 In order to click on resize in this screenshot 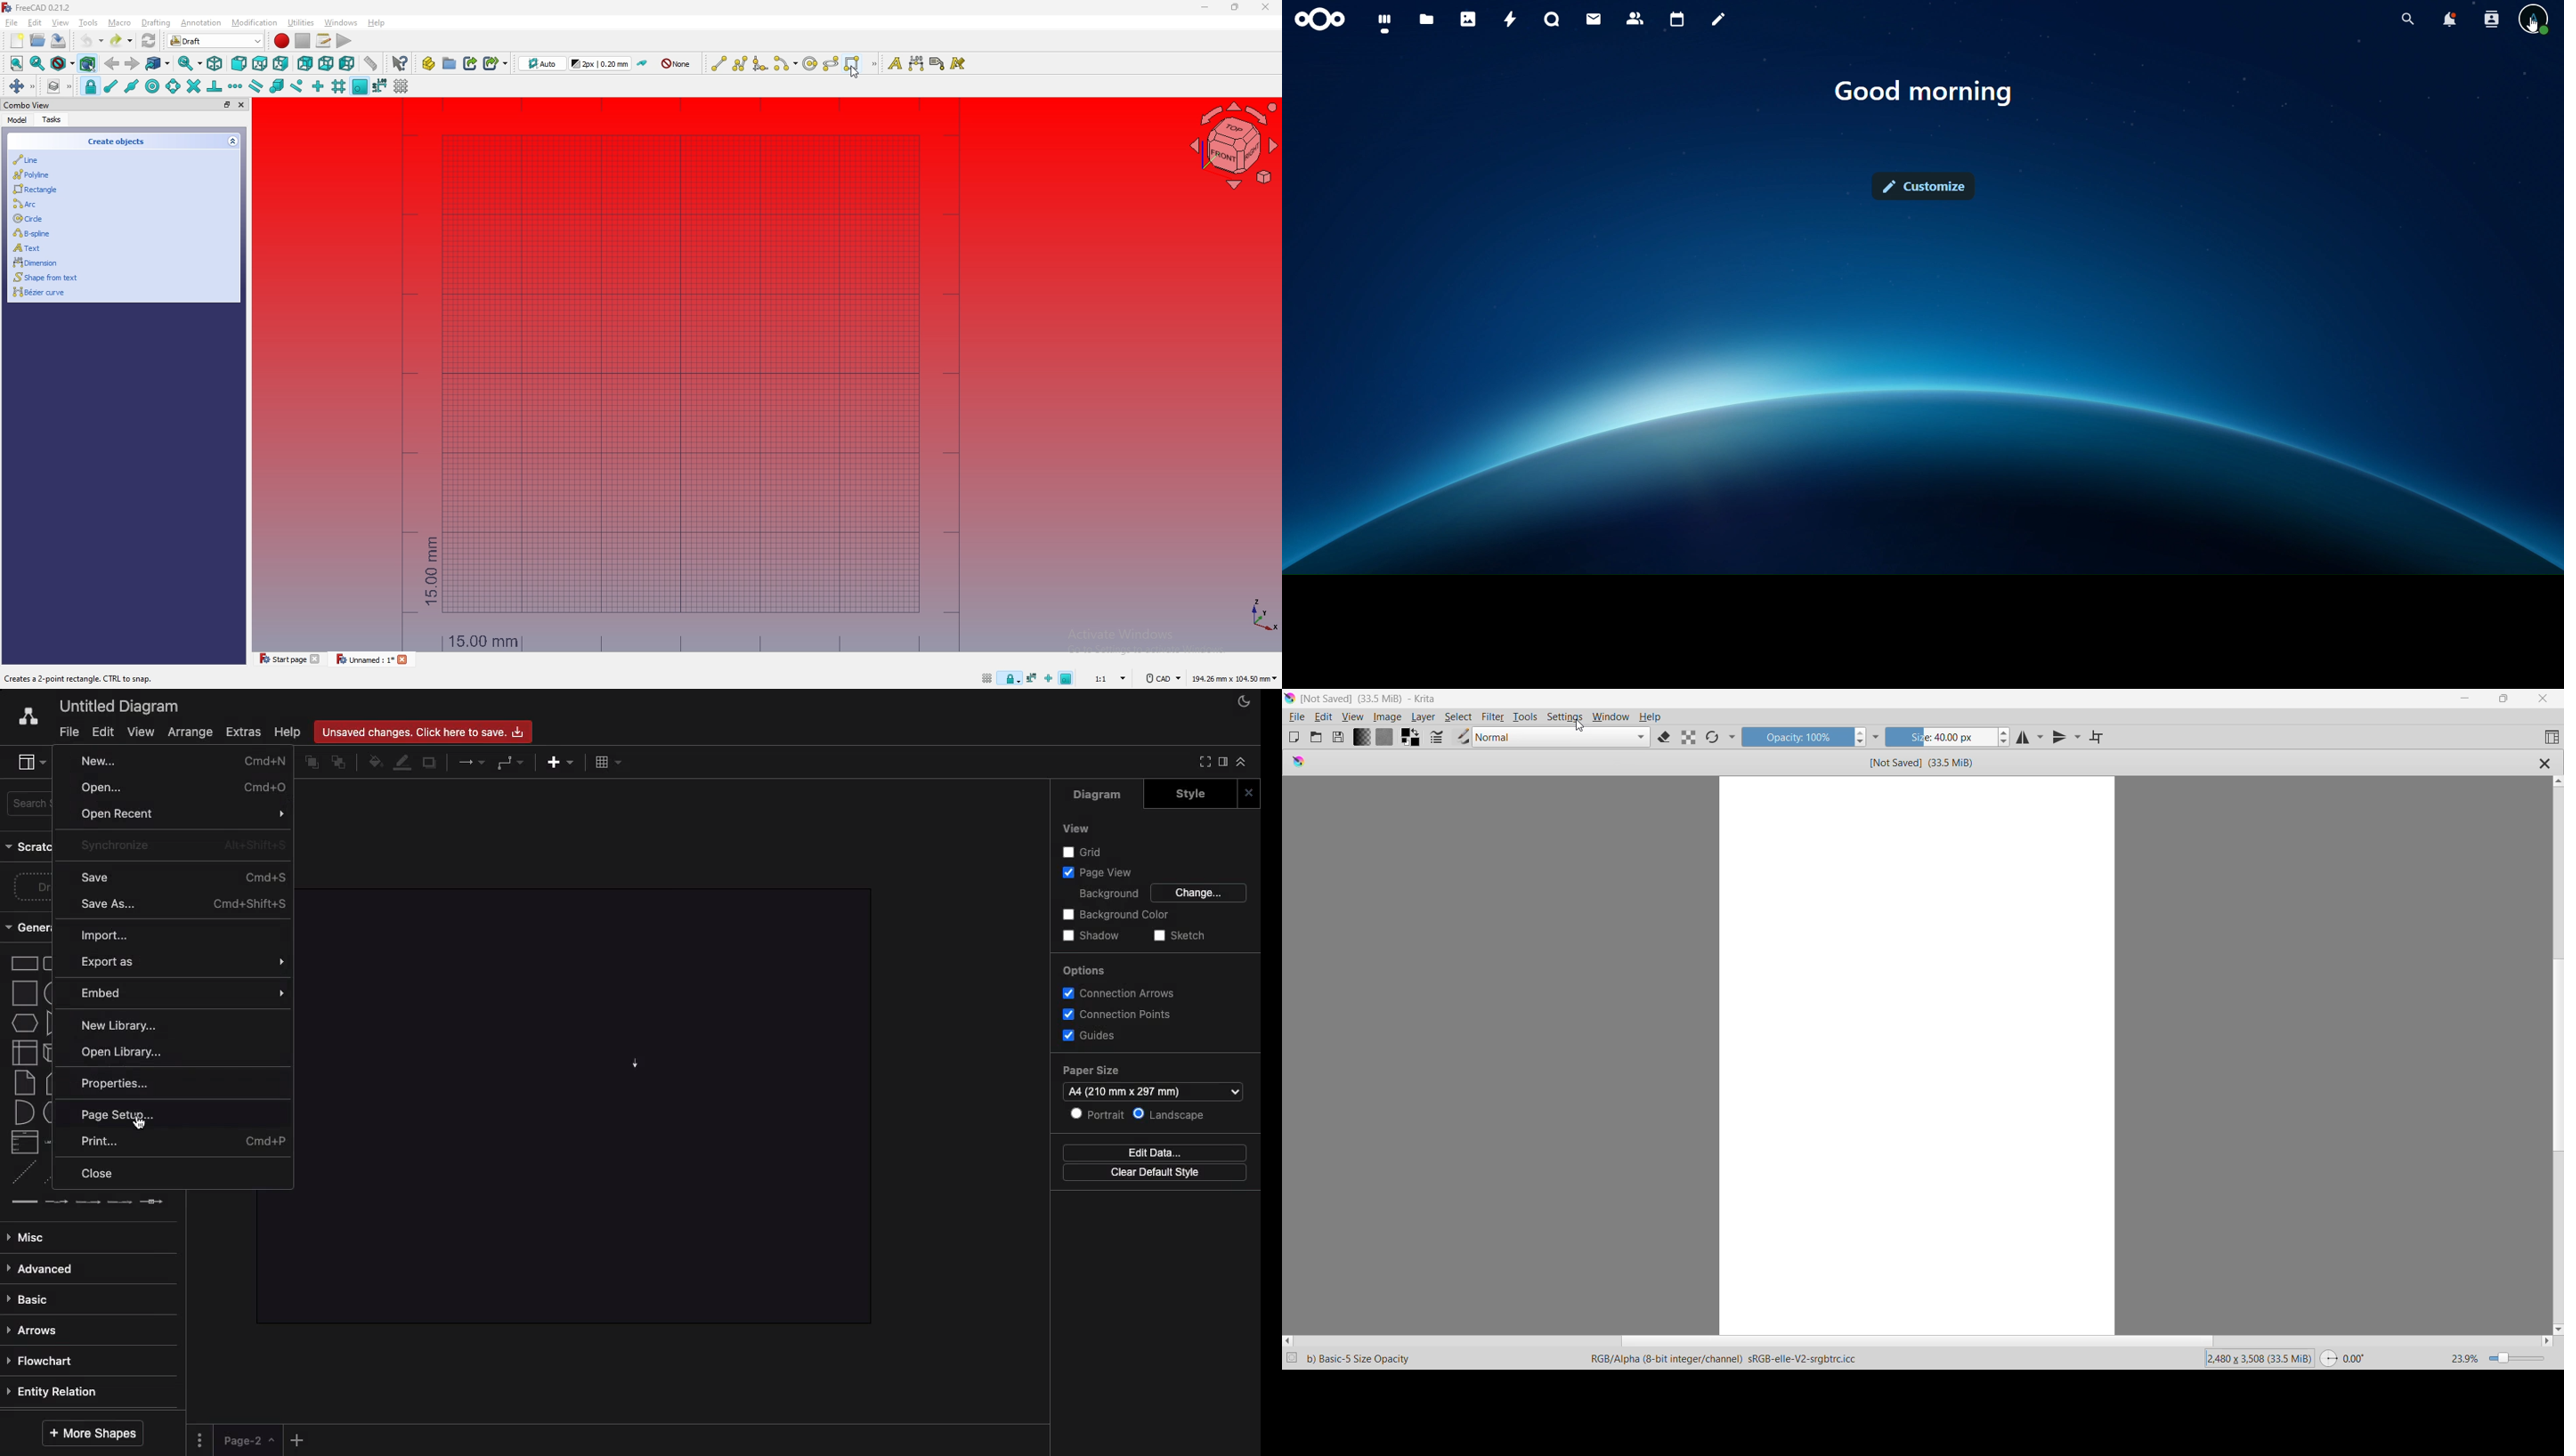, I will do `click(1235, 7)`.